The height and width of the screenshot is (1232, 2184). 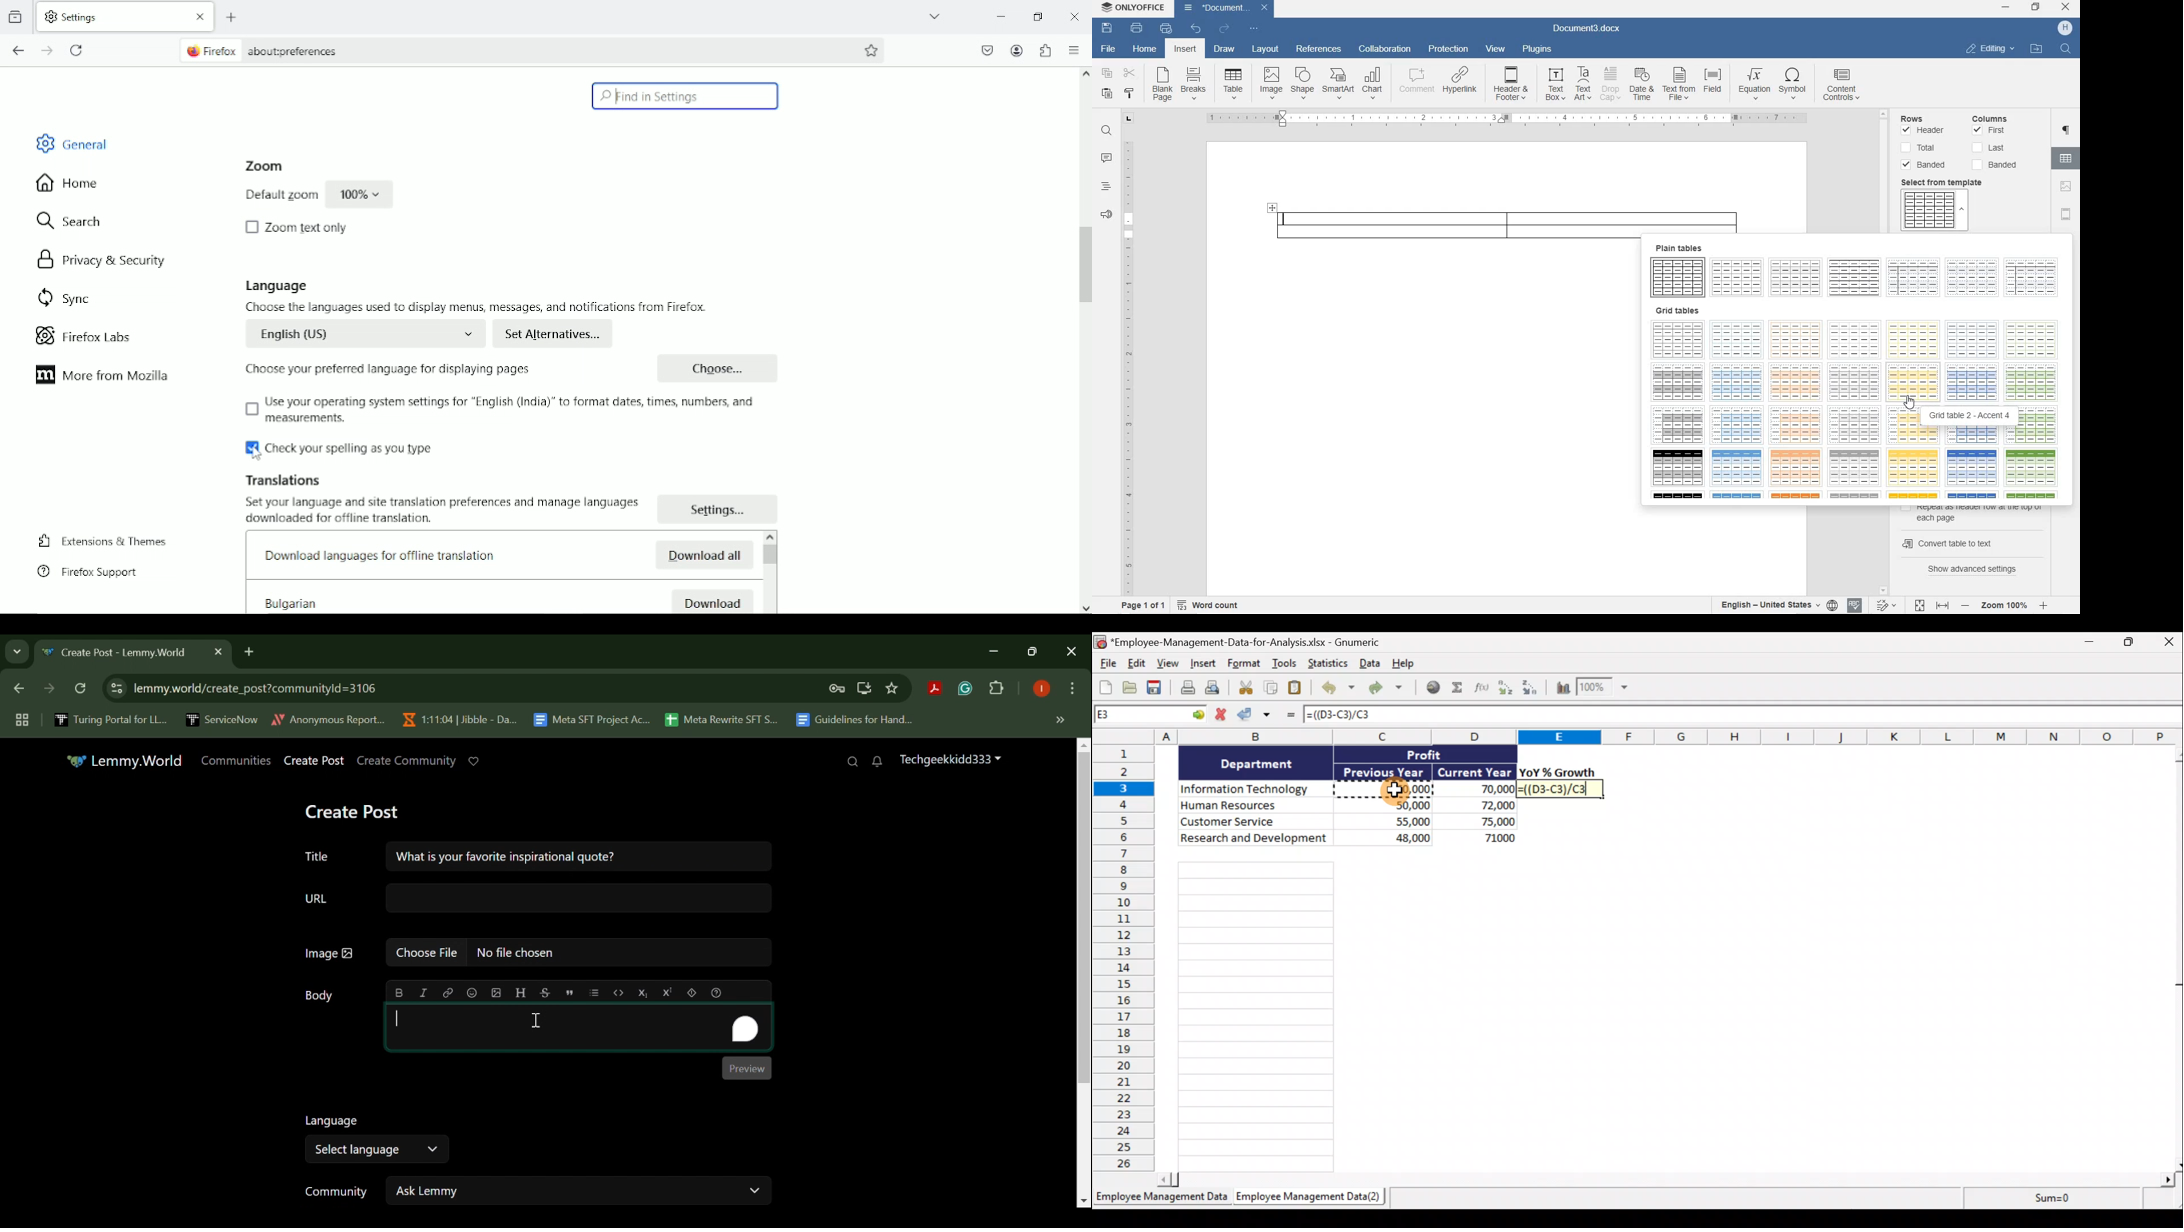 I want to click on FIT TO PAGE OR WIDTH, so click(x=1932, y=606).